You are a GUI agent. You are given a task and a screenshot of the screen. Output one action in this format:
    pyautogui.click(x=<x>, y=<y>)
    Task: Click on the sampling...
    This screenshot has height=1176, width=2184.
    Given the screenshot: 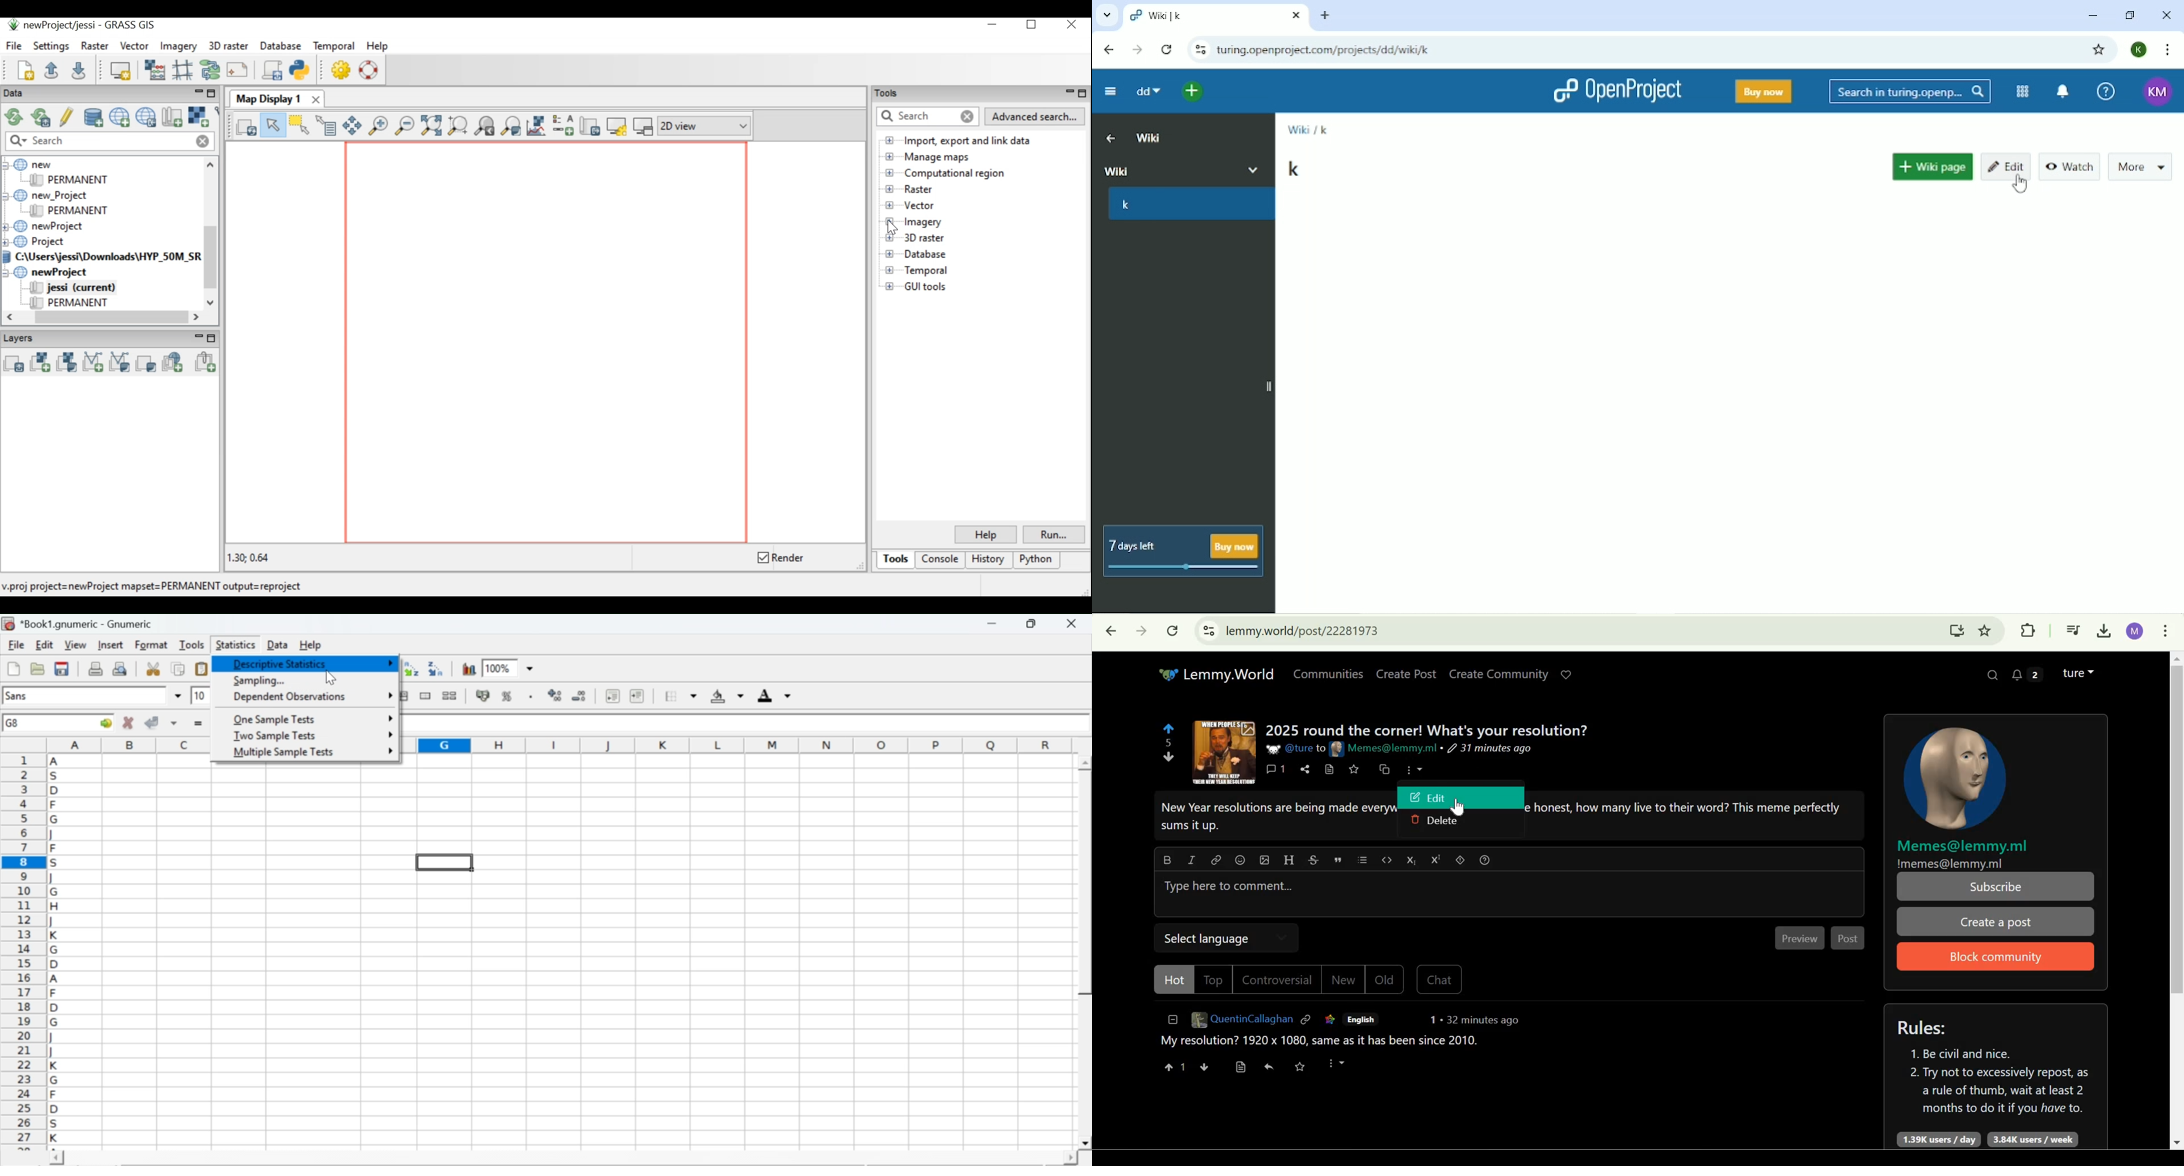 What is the action you would take?
    pyautogui.click(x=258, y=681)
    